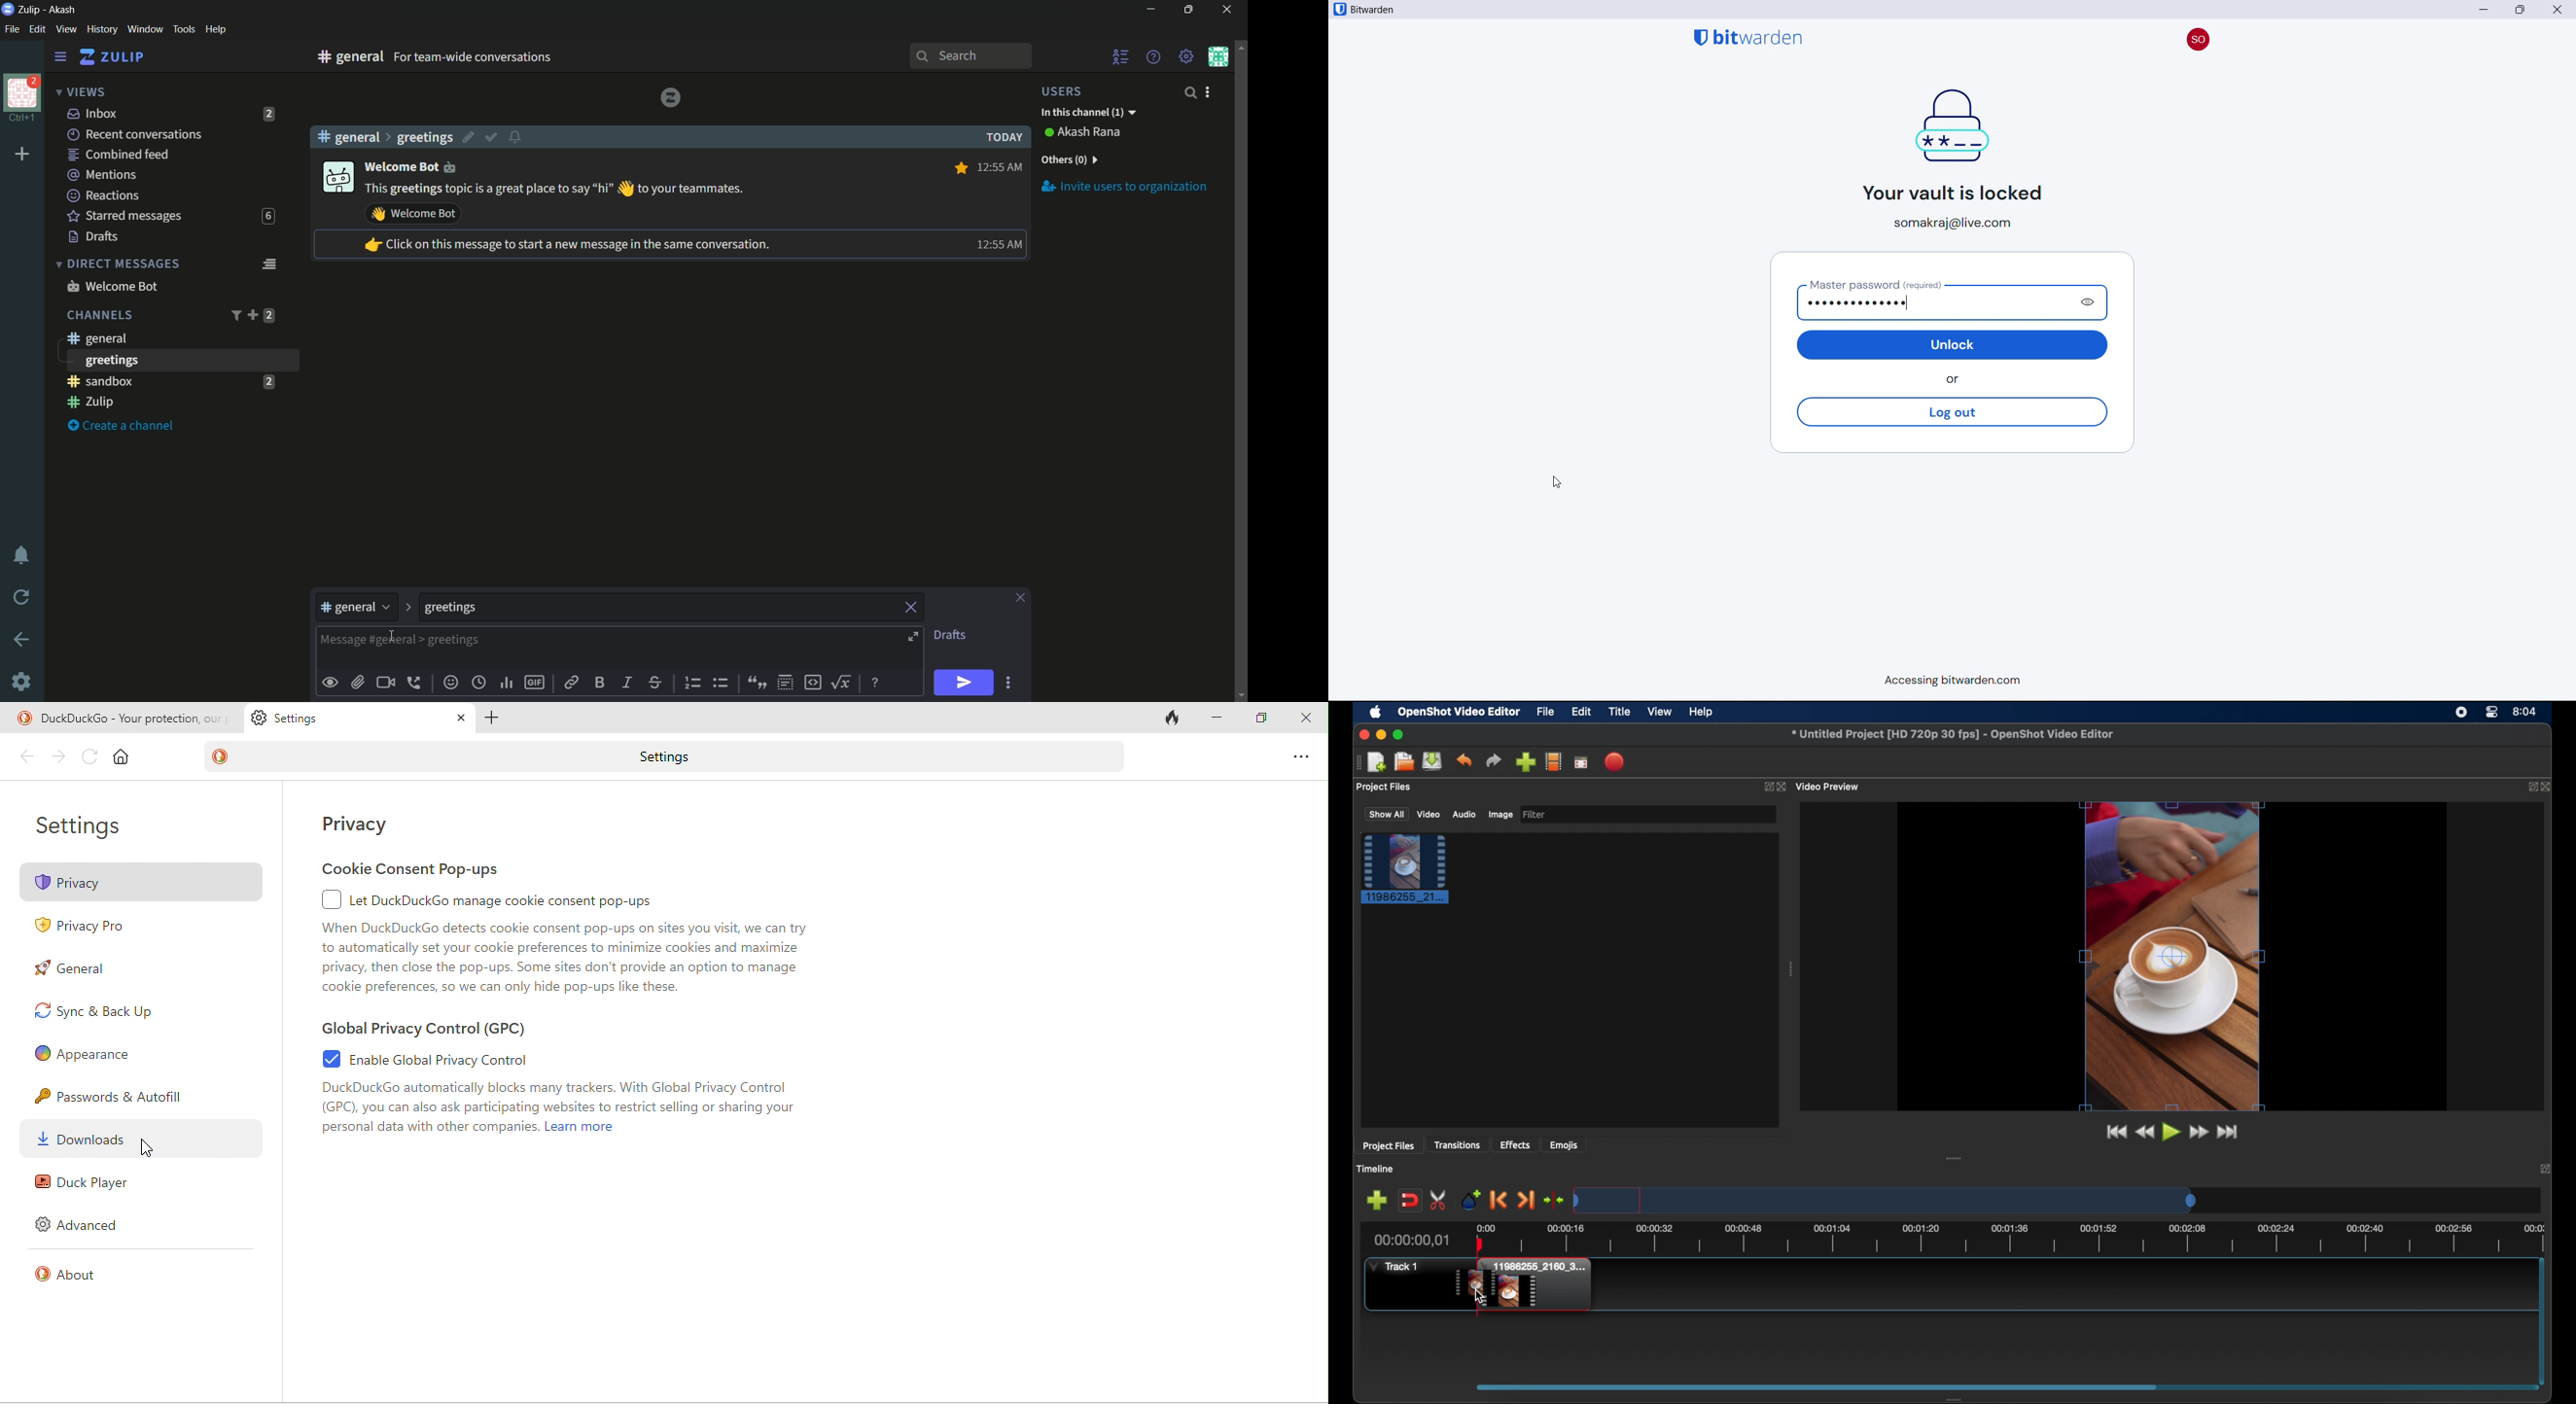 The image size is (2576, 1428). I want to click on drafts, so click(950, 635).